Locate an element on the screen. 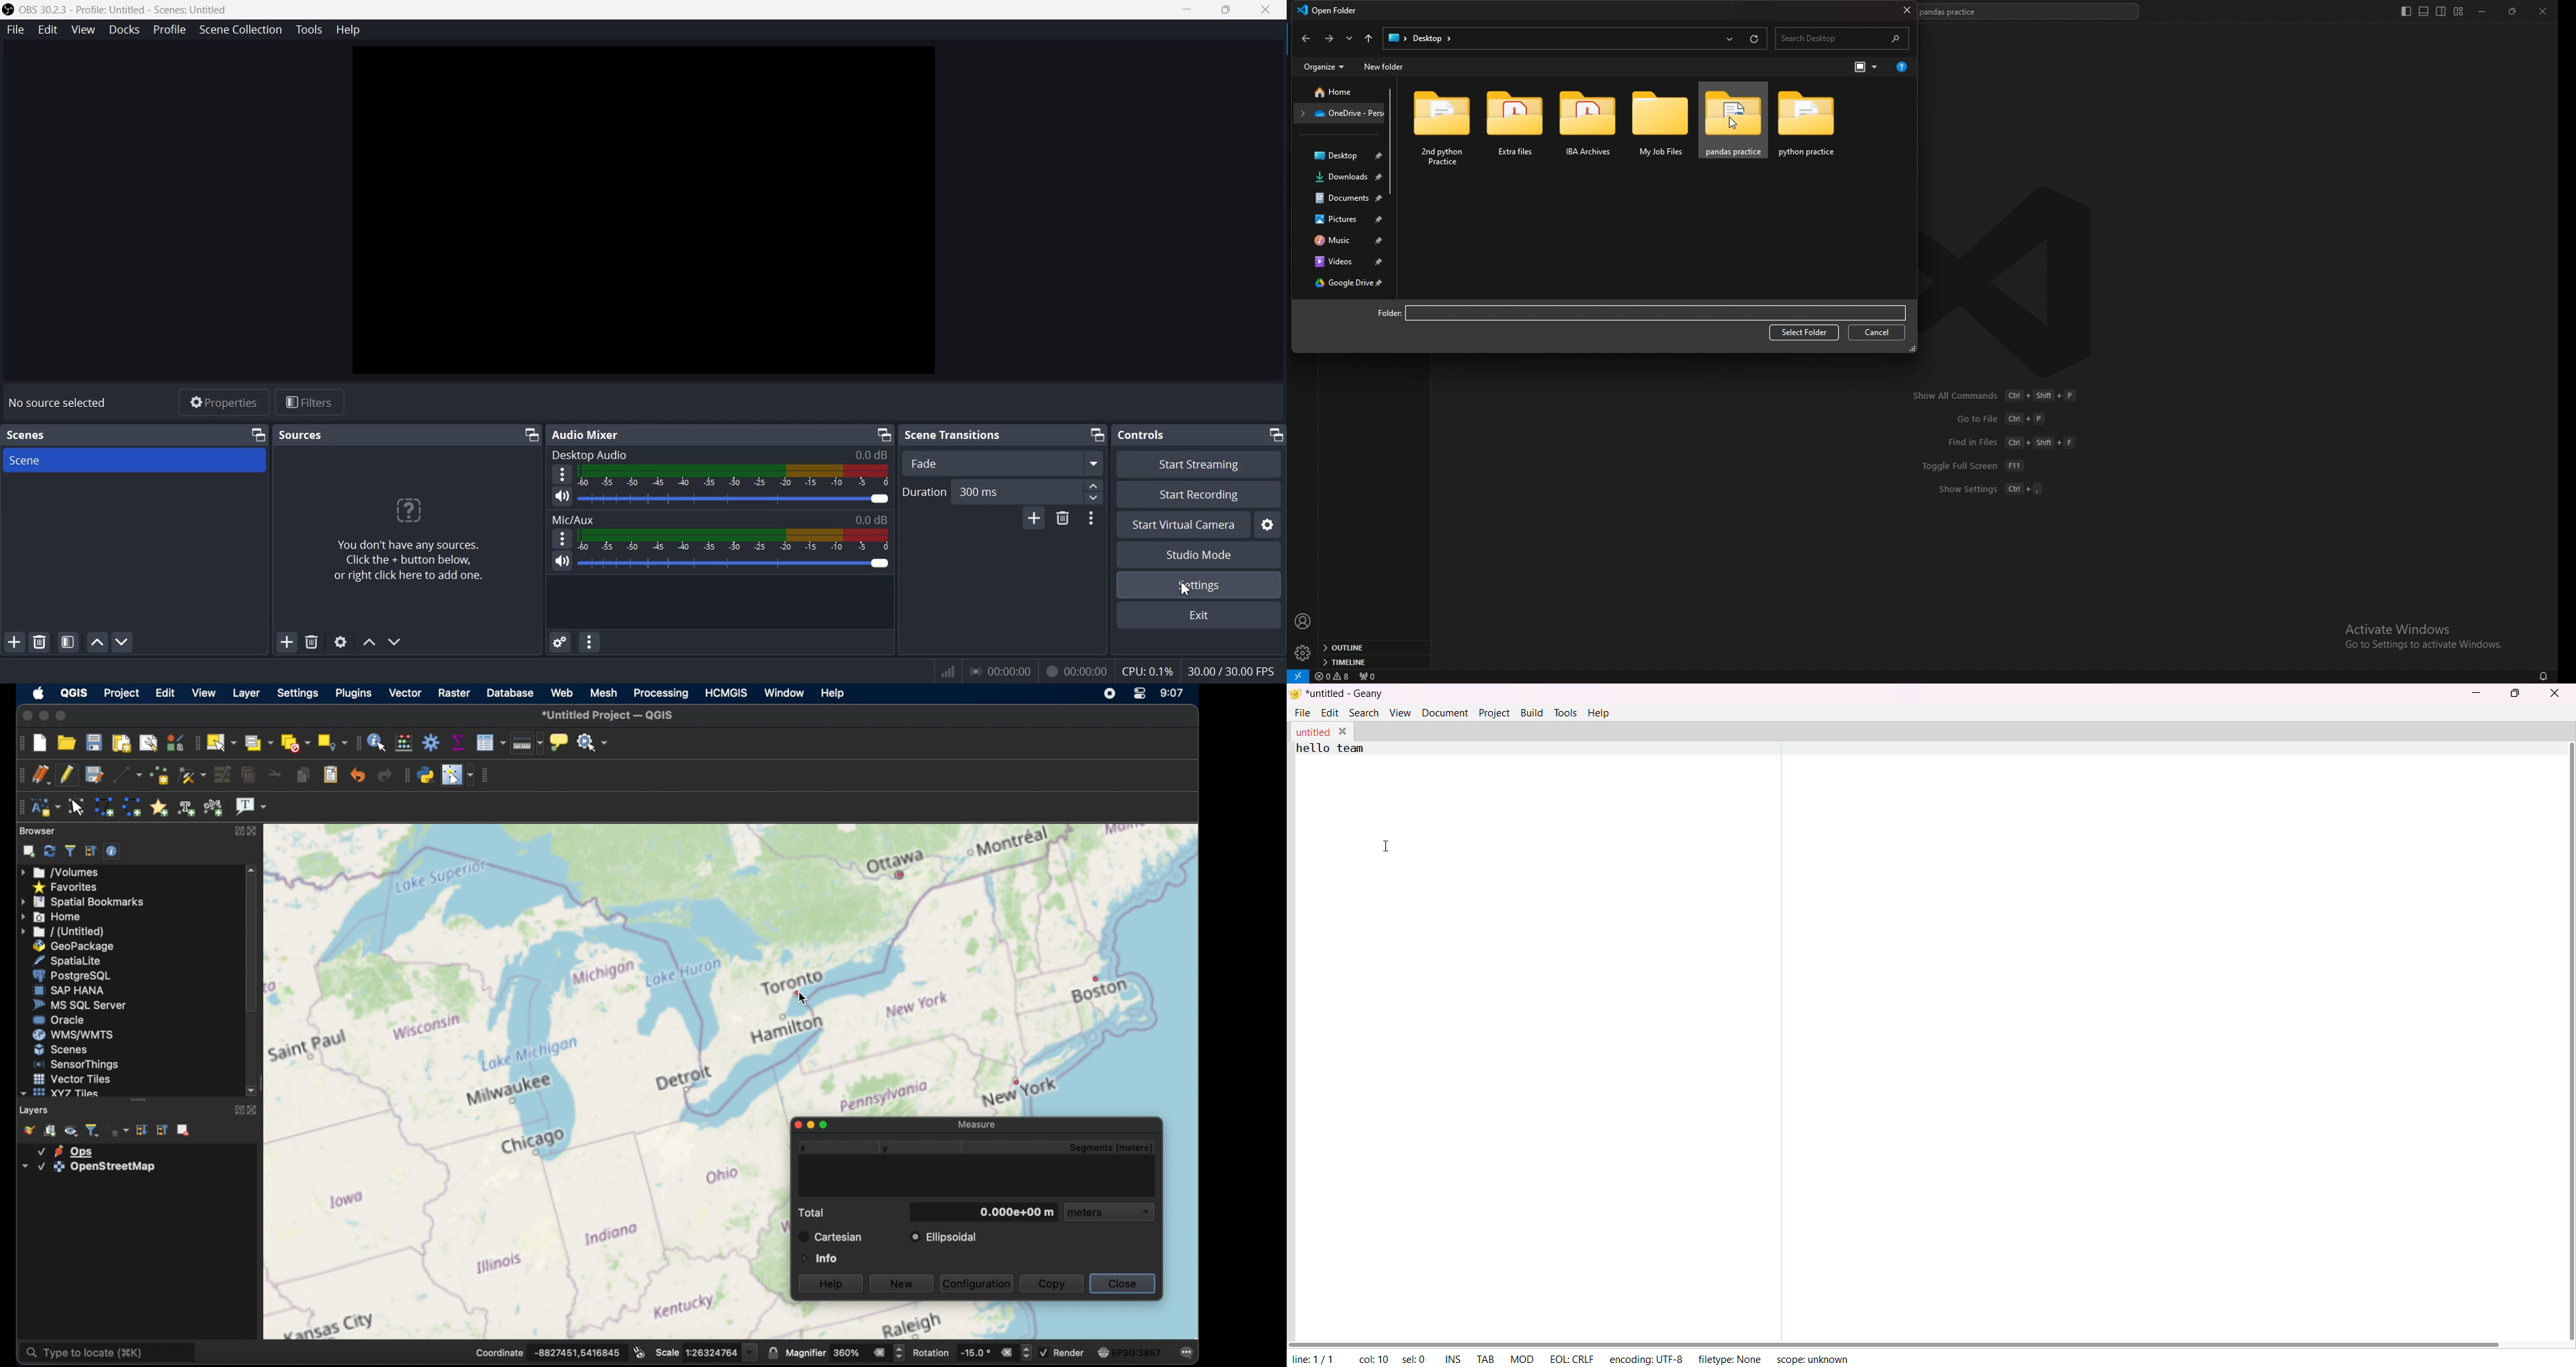  Mute / Unmute is located at coordinates (562, 562).